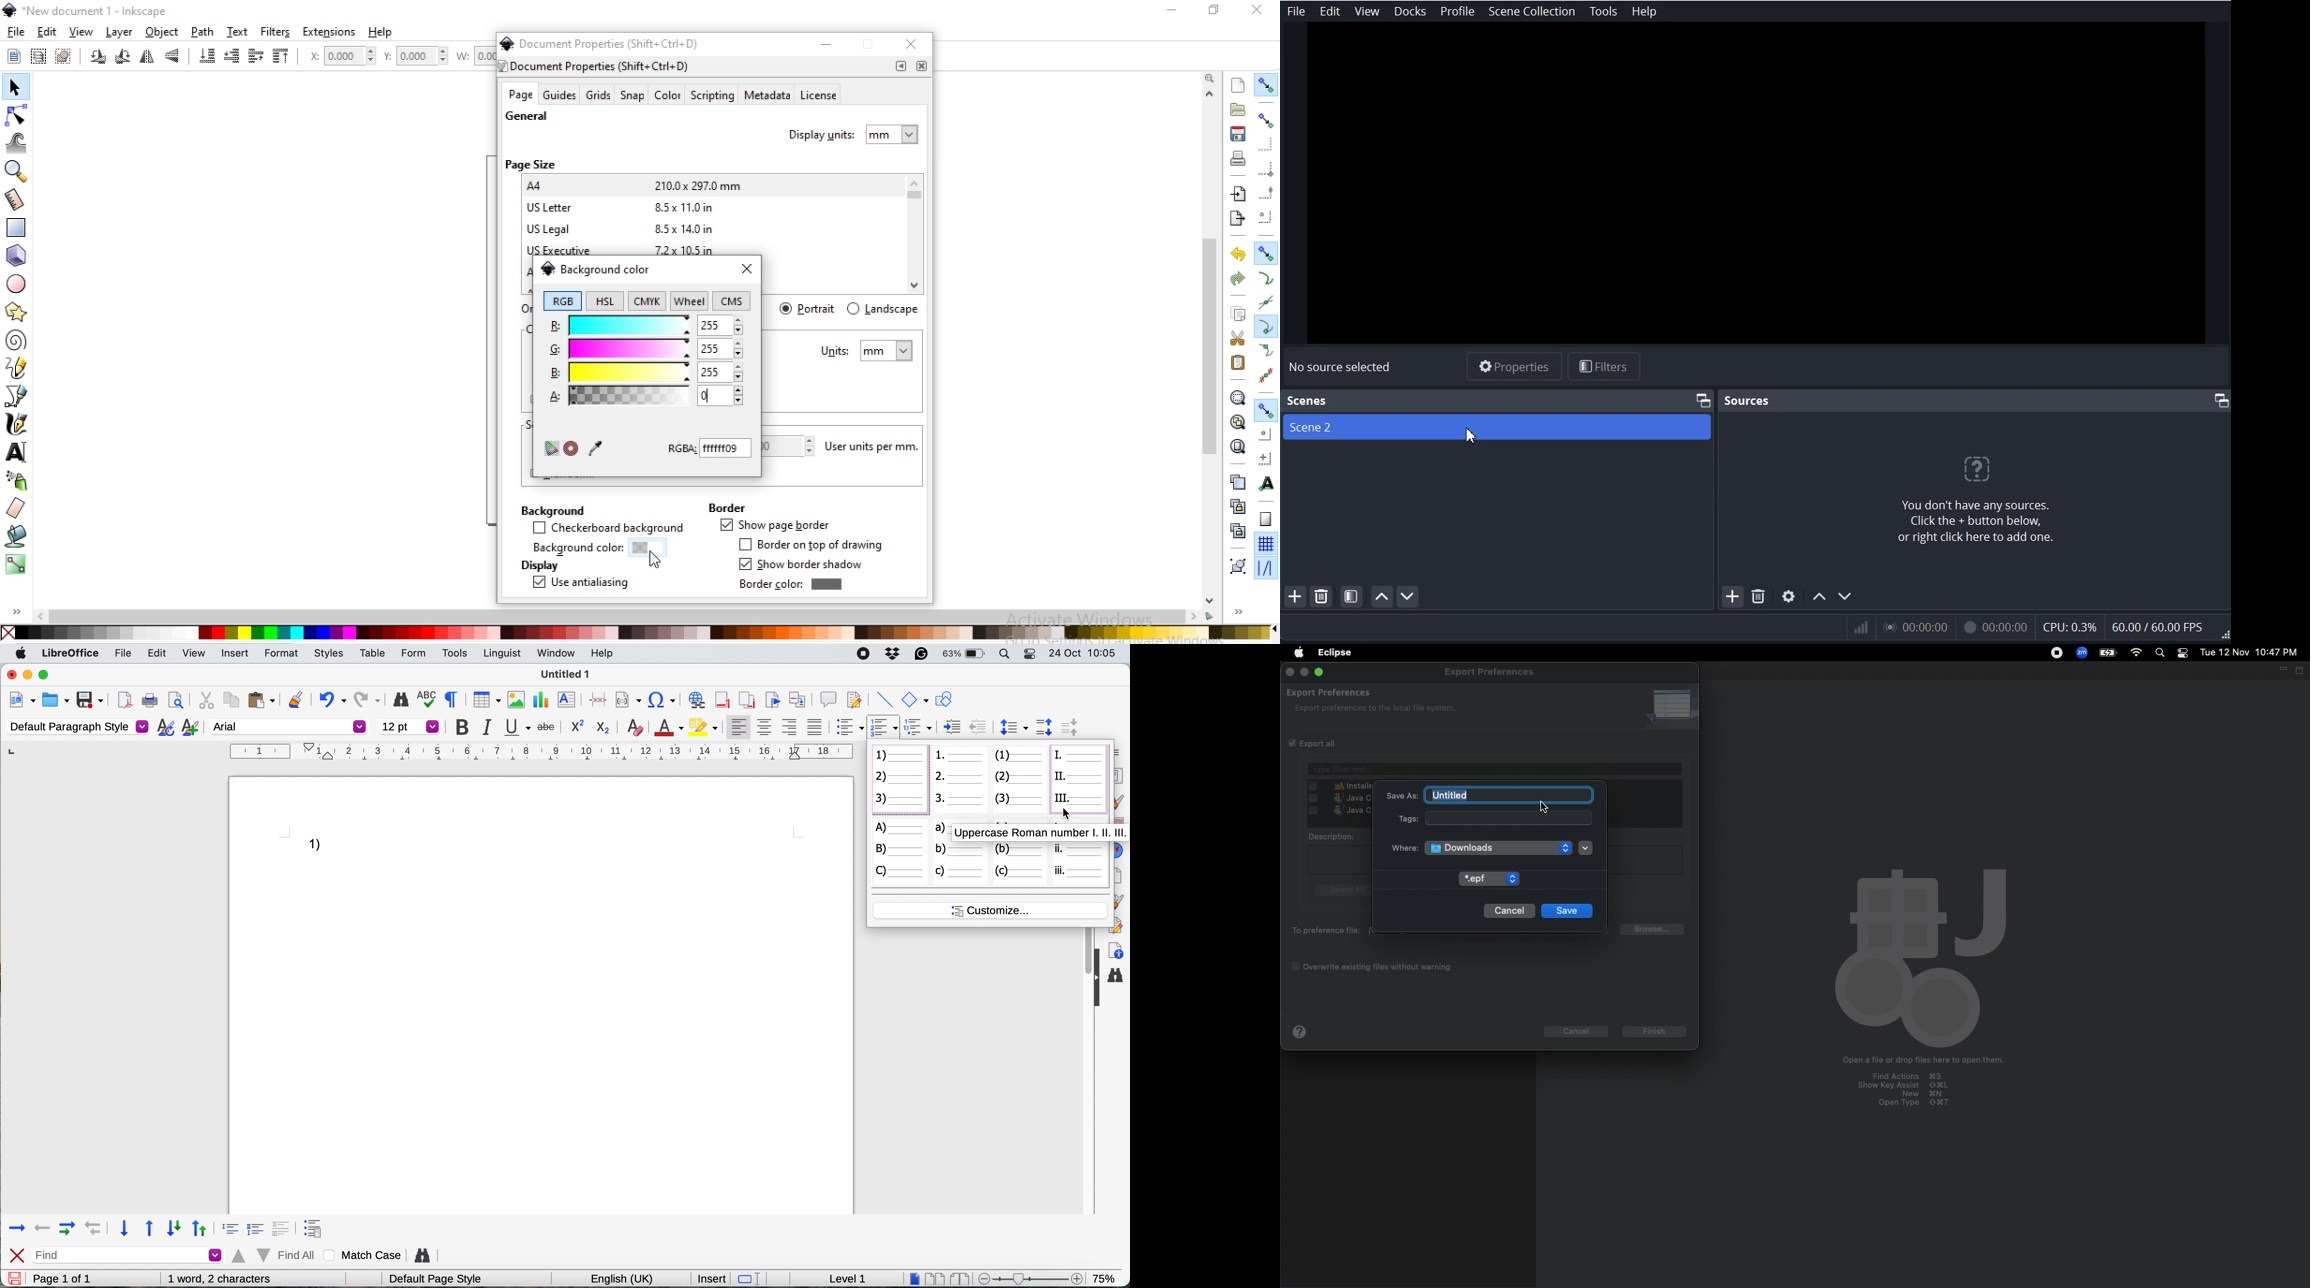 The image size is (2324, 1288). Describe the element at coordinates (1407, 596) in the screenshot. I see `Move scene Down` at that location.